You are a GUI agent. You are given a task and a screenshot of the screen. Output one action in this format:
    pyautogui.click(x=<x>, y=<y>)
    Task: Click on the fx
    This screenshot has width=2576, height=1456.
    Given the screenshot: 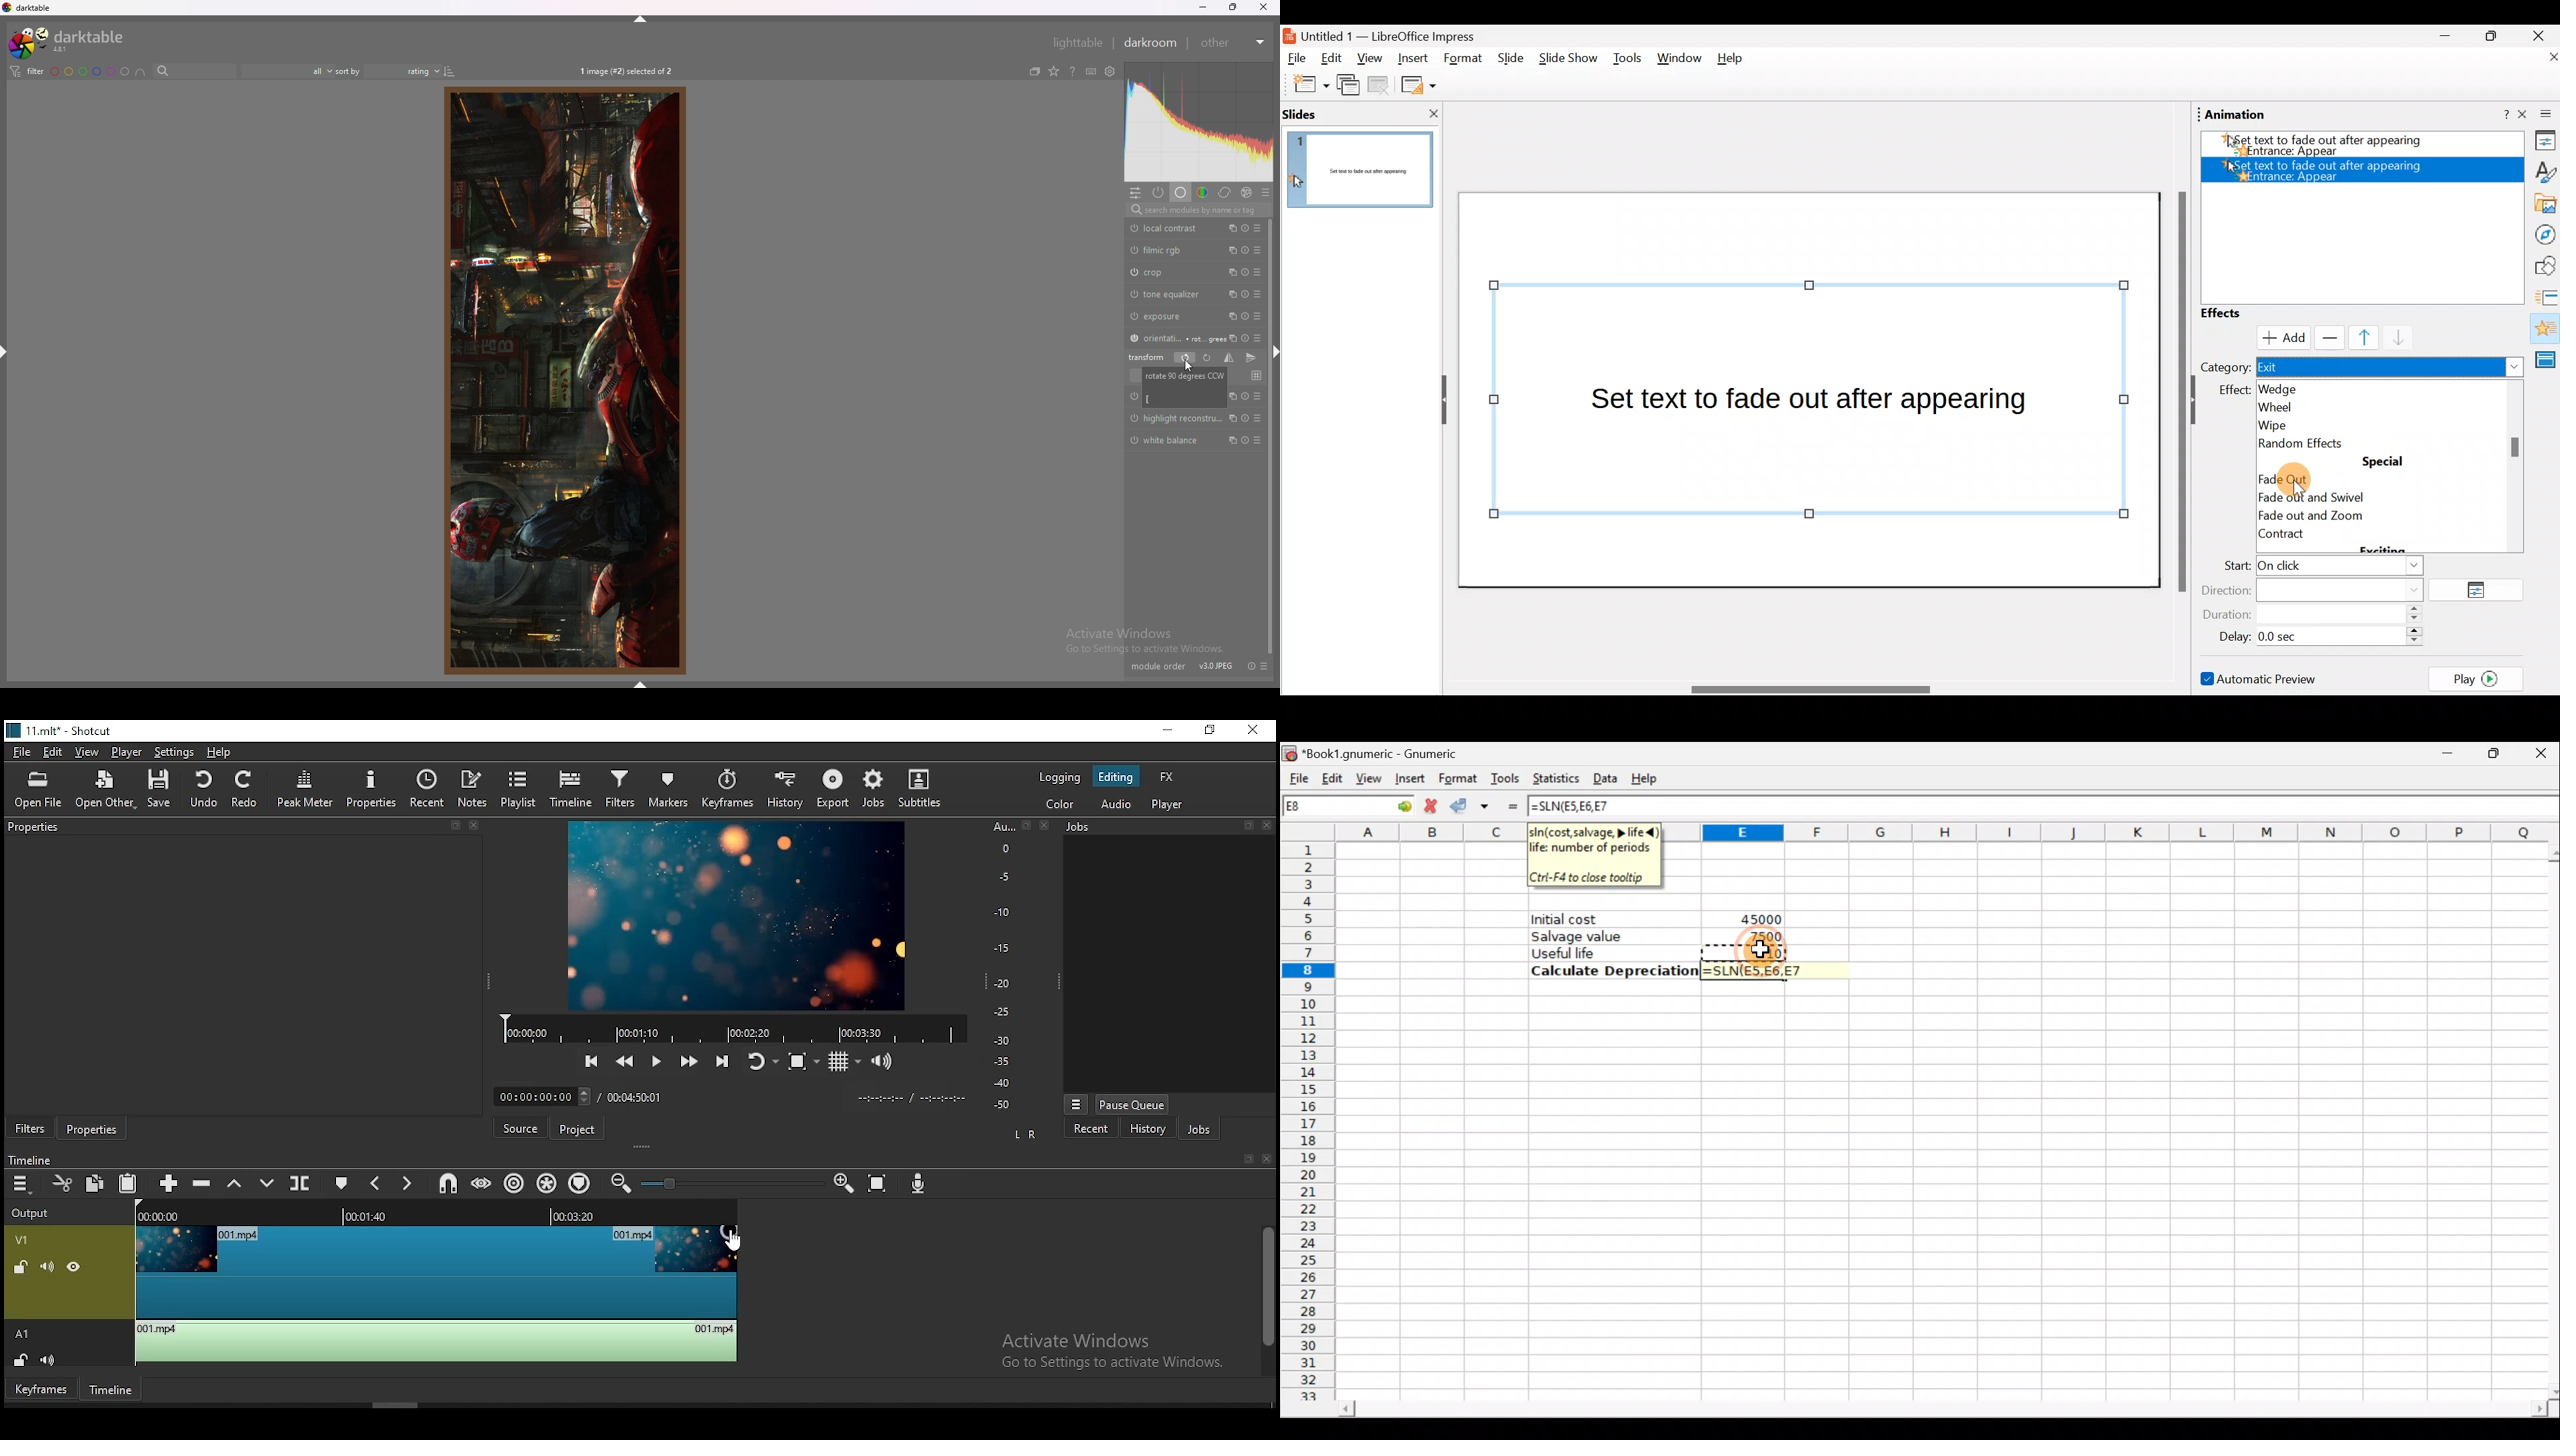 What is the action you would take?
    pyautogui.click(x=1166, y=776)
    